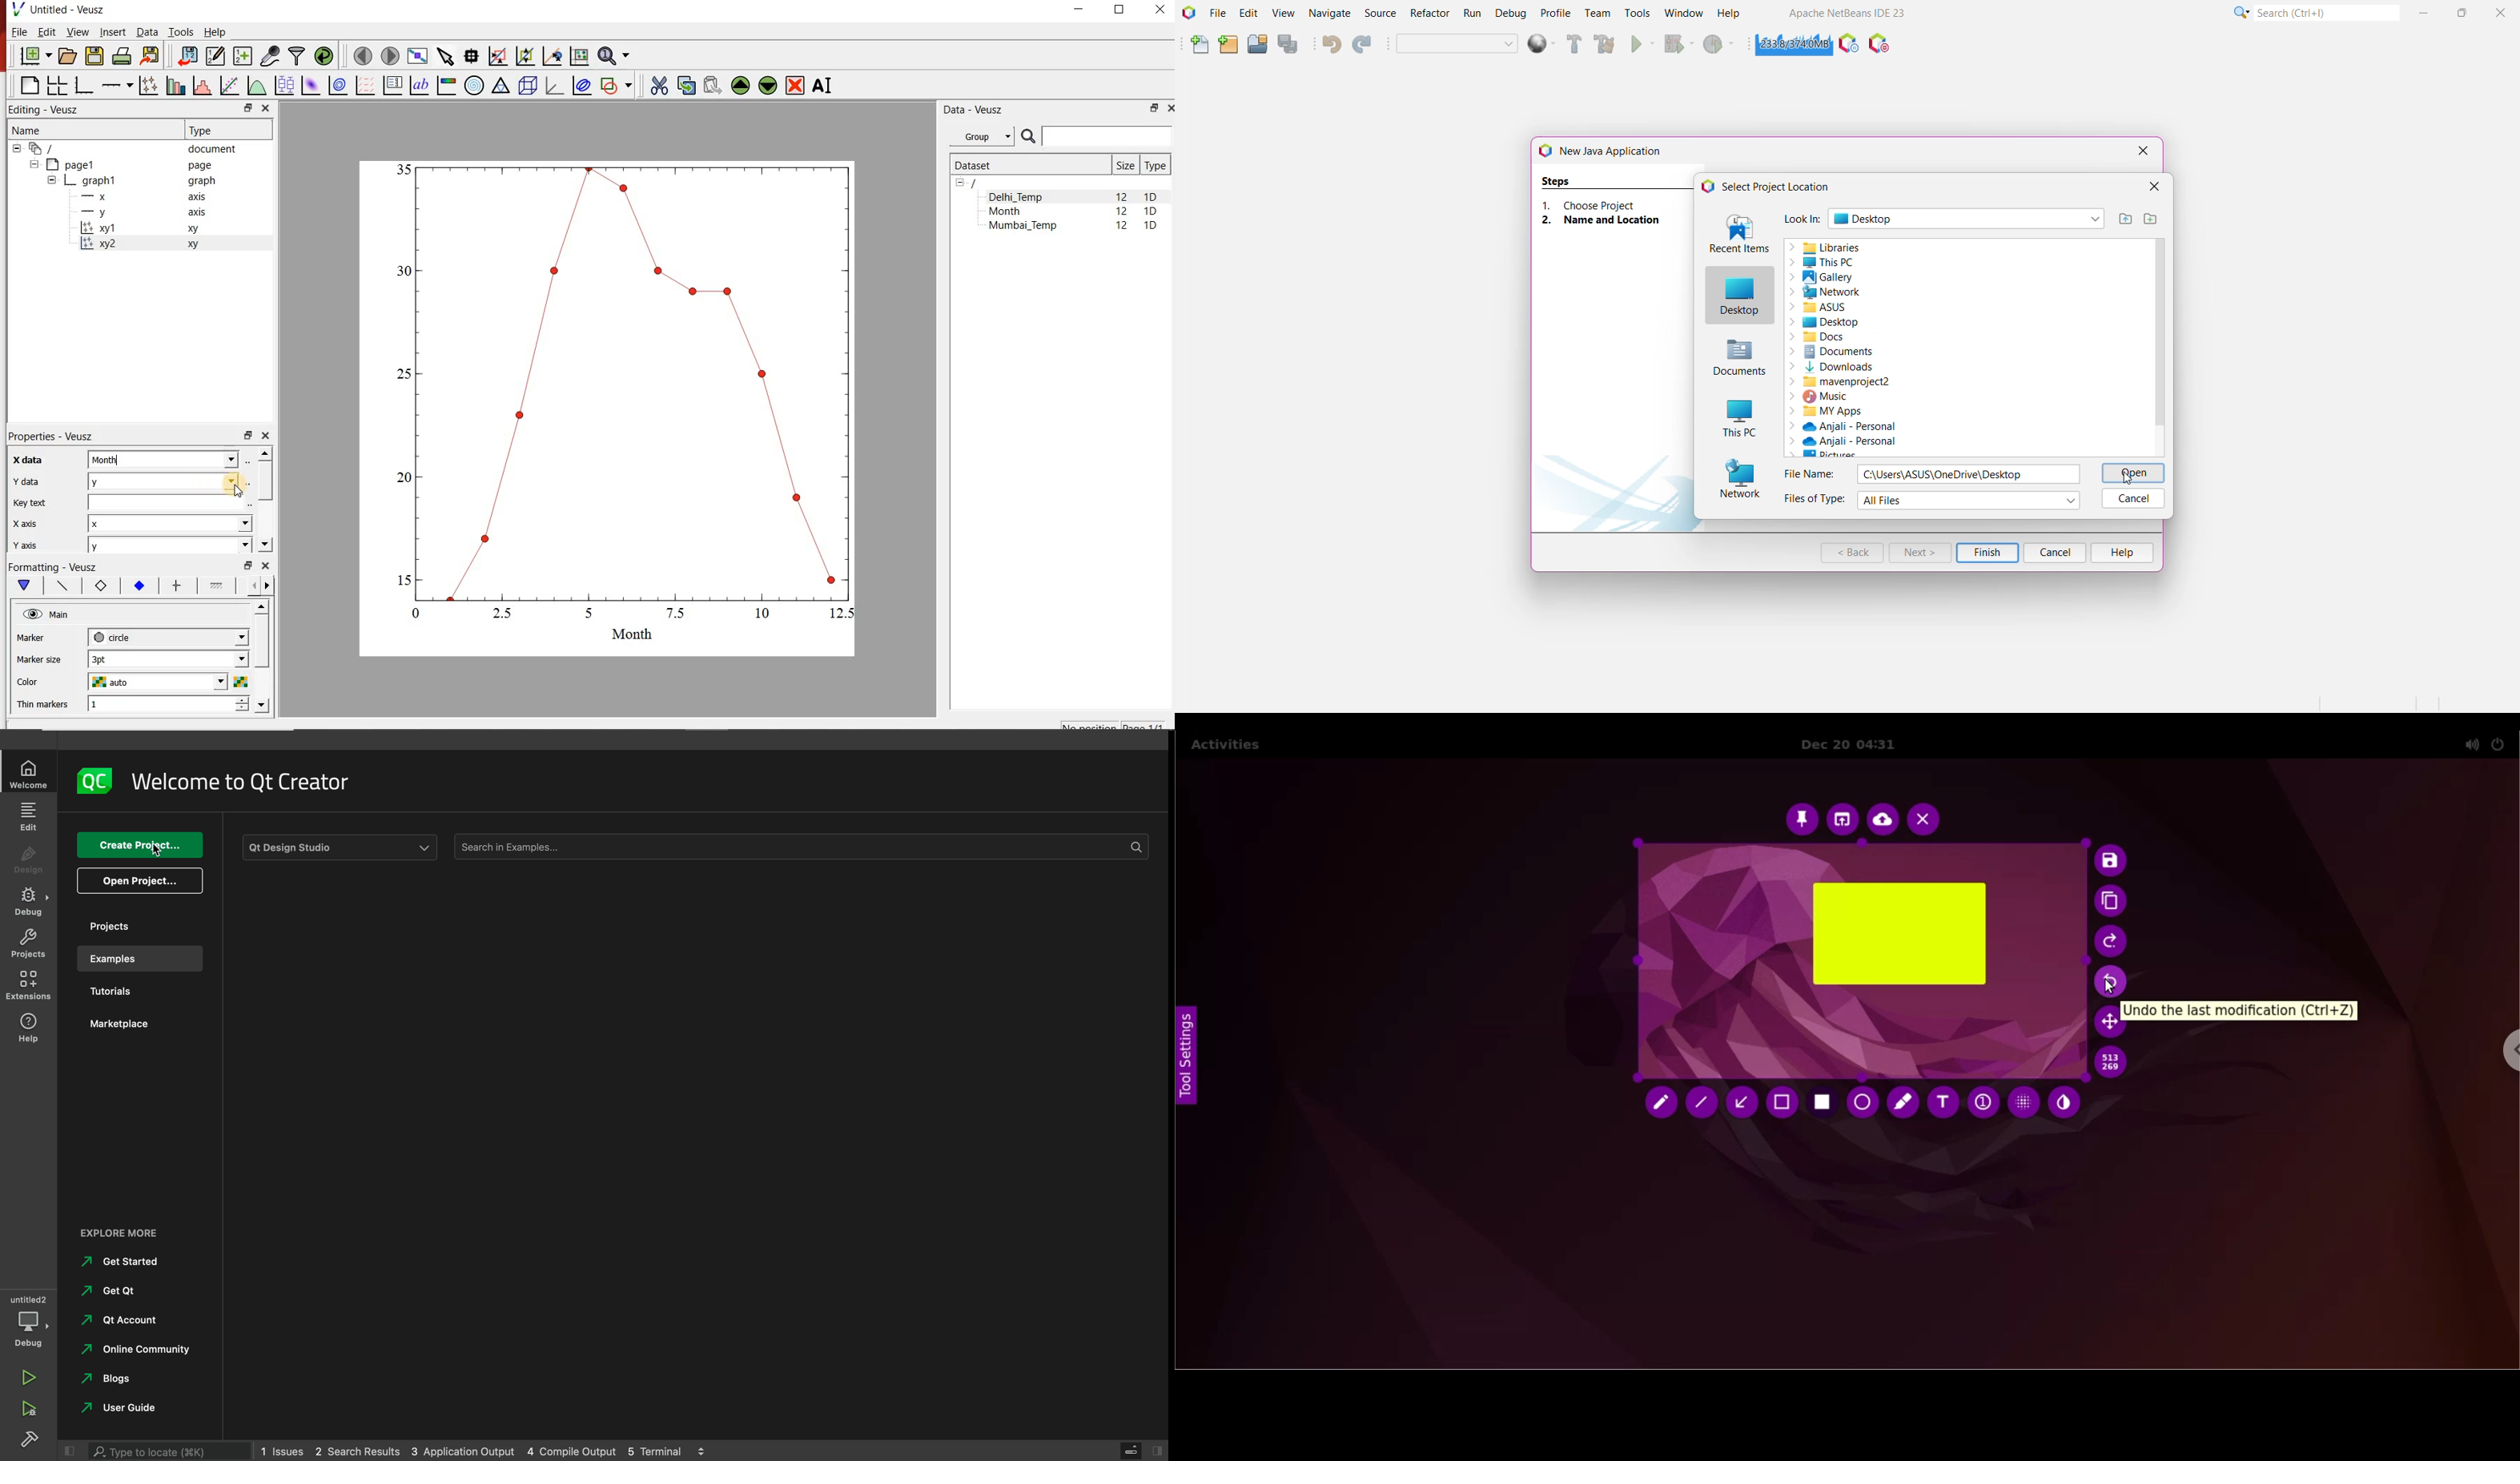 This screenshot has width=2520, height=1484. I want to click on 1, so click(169, 705).